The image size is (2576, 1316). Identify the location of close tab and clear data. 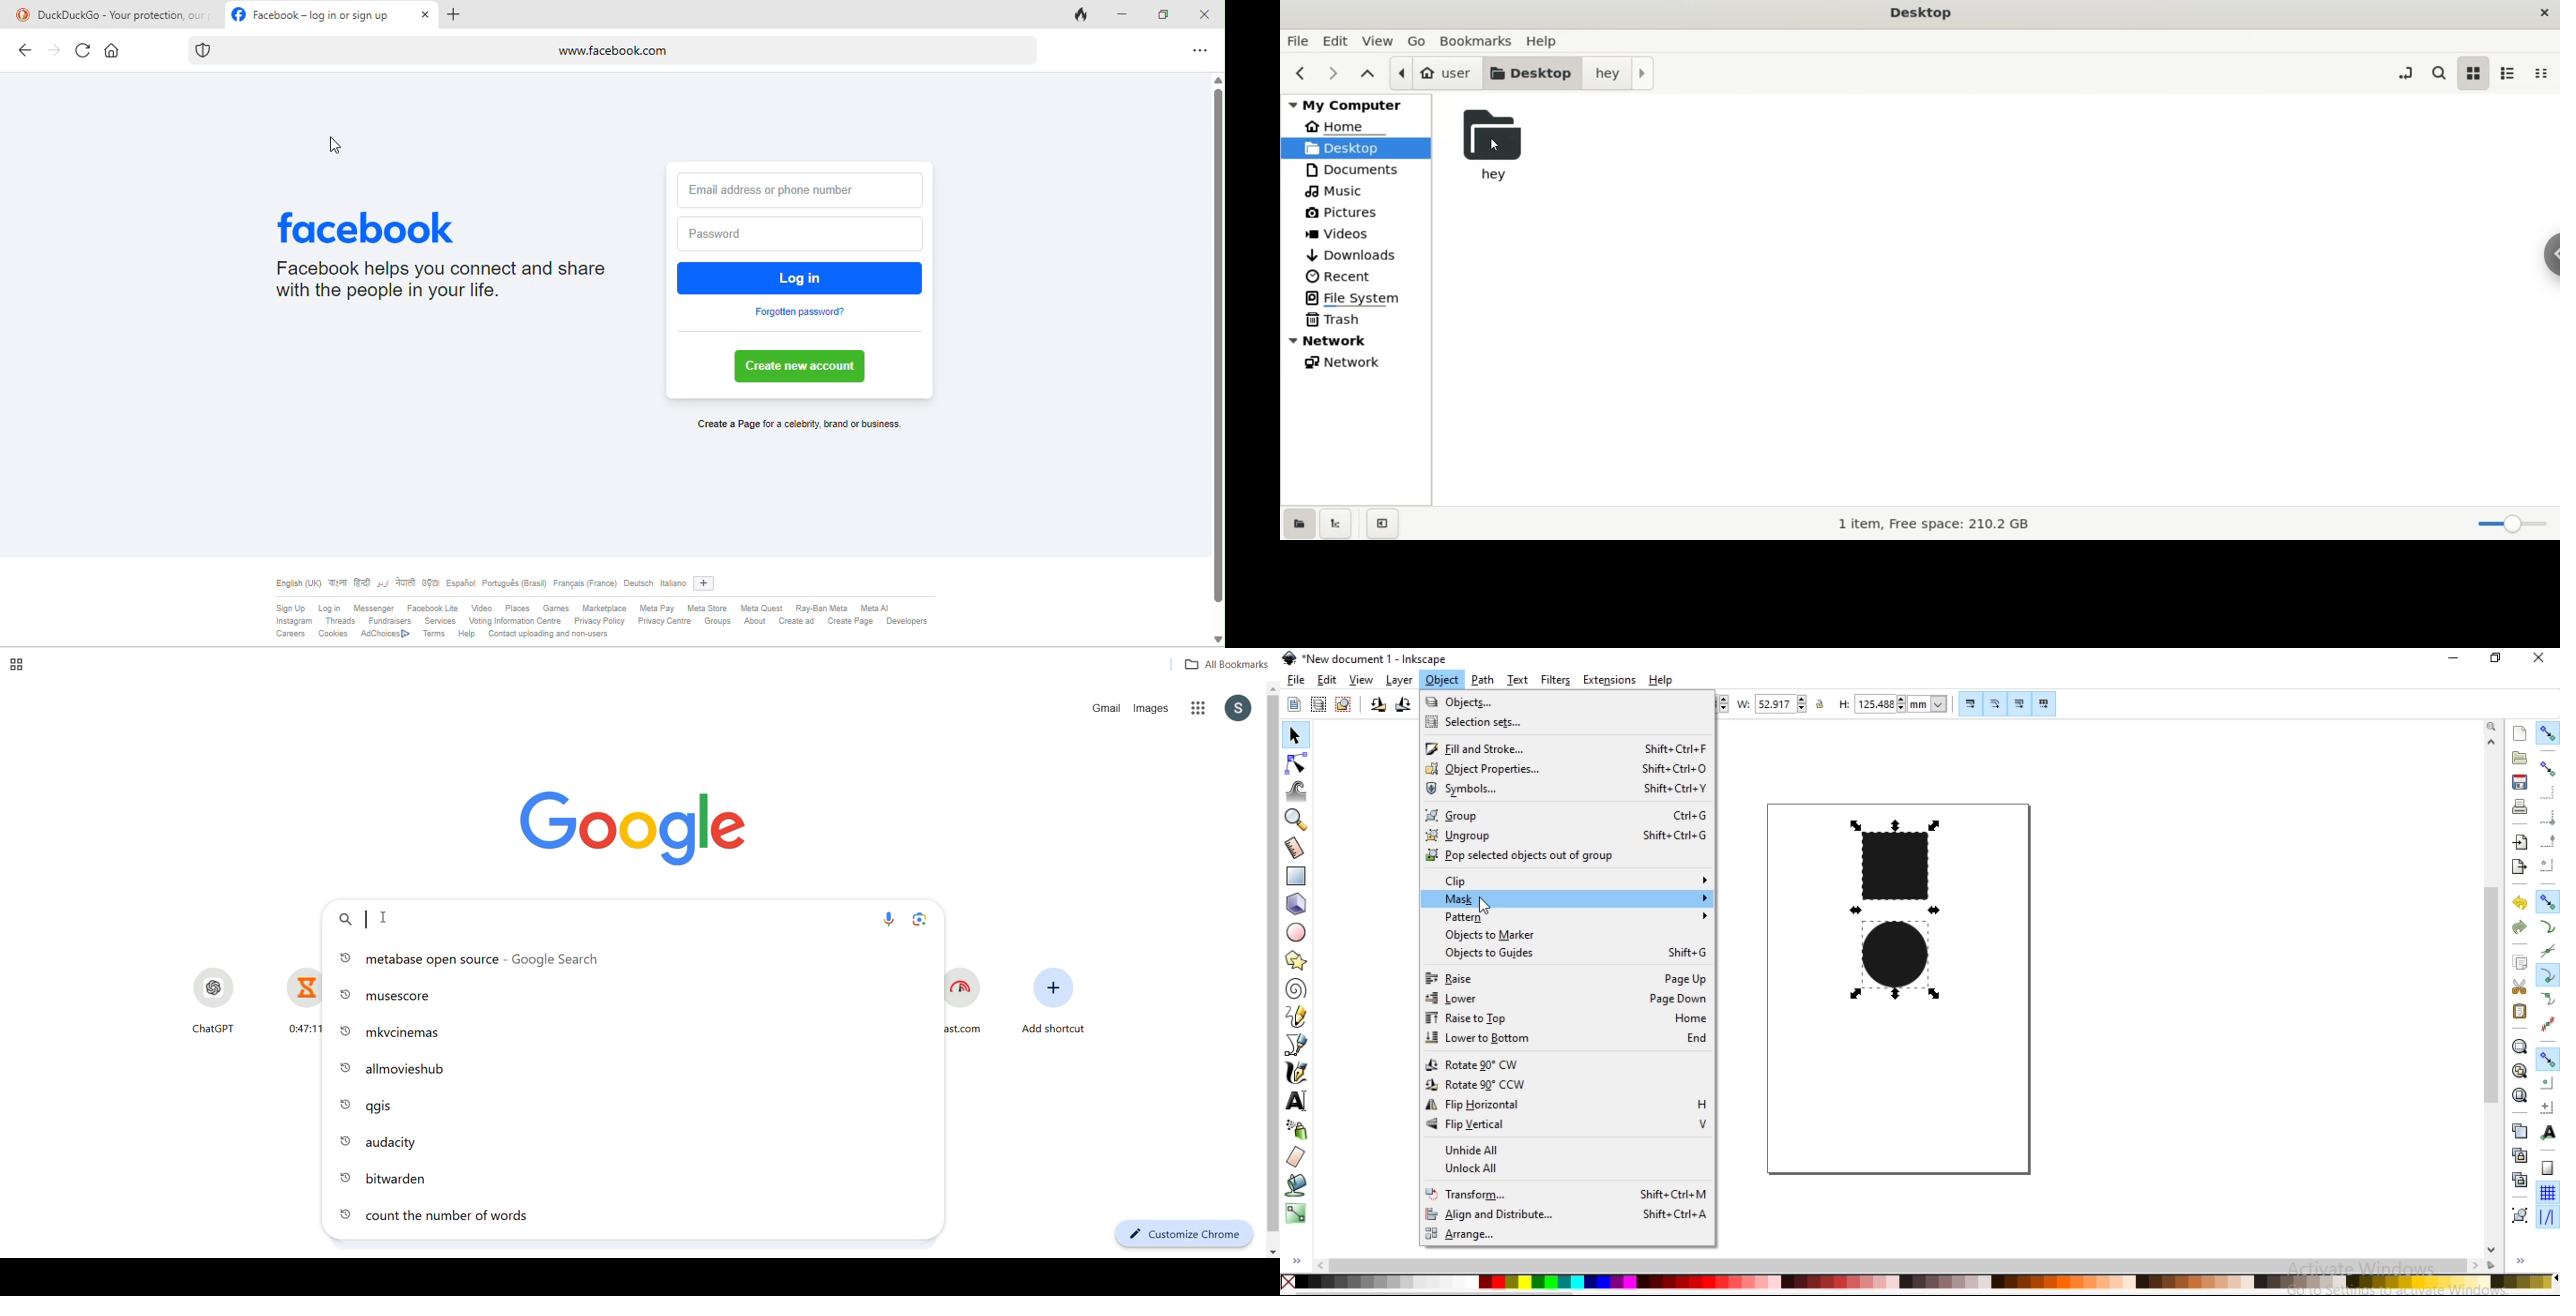
(1084, 13).